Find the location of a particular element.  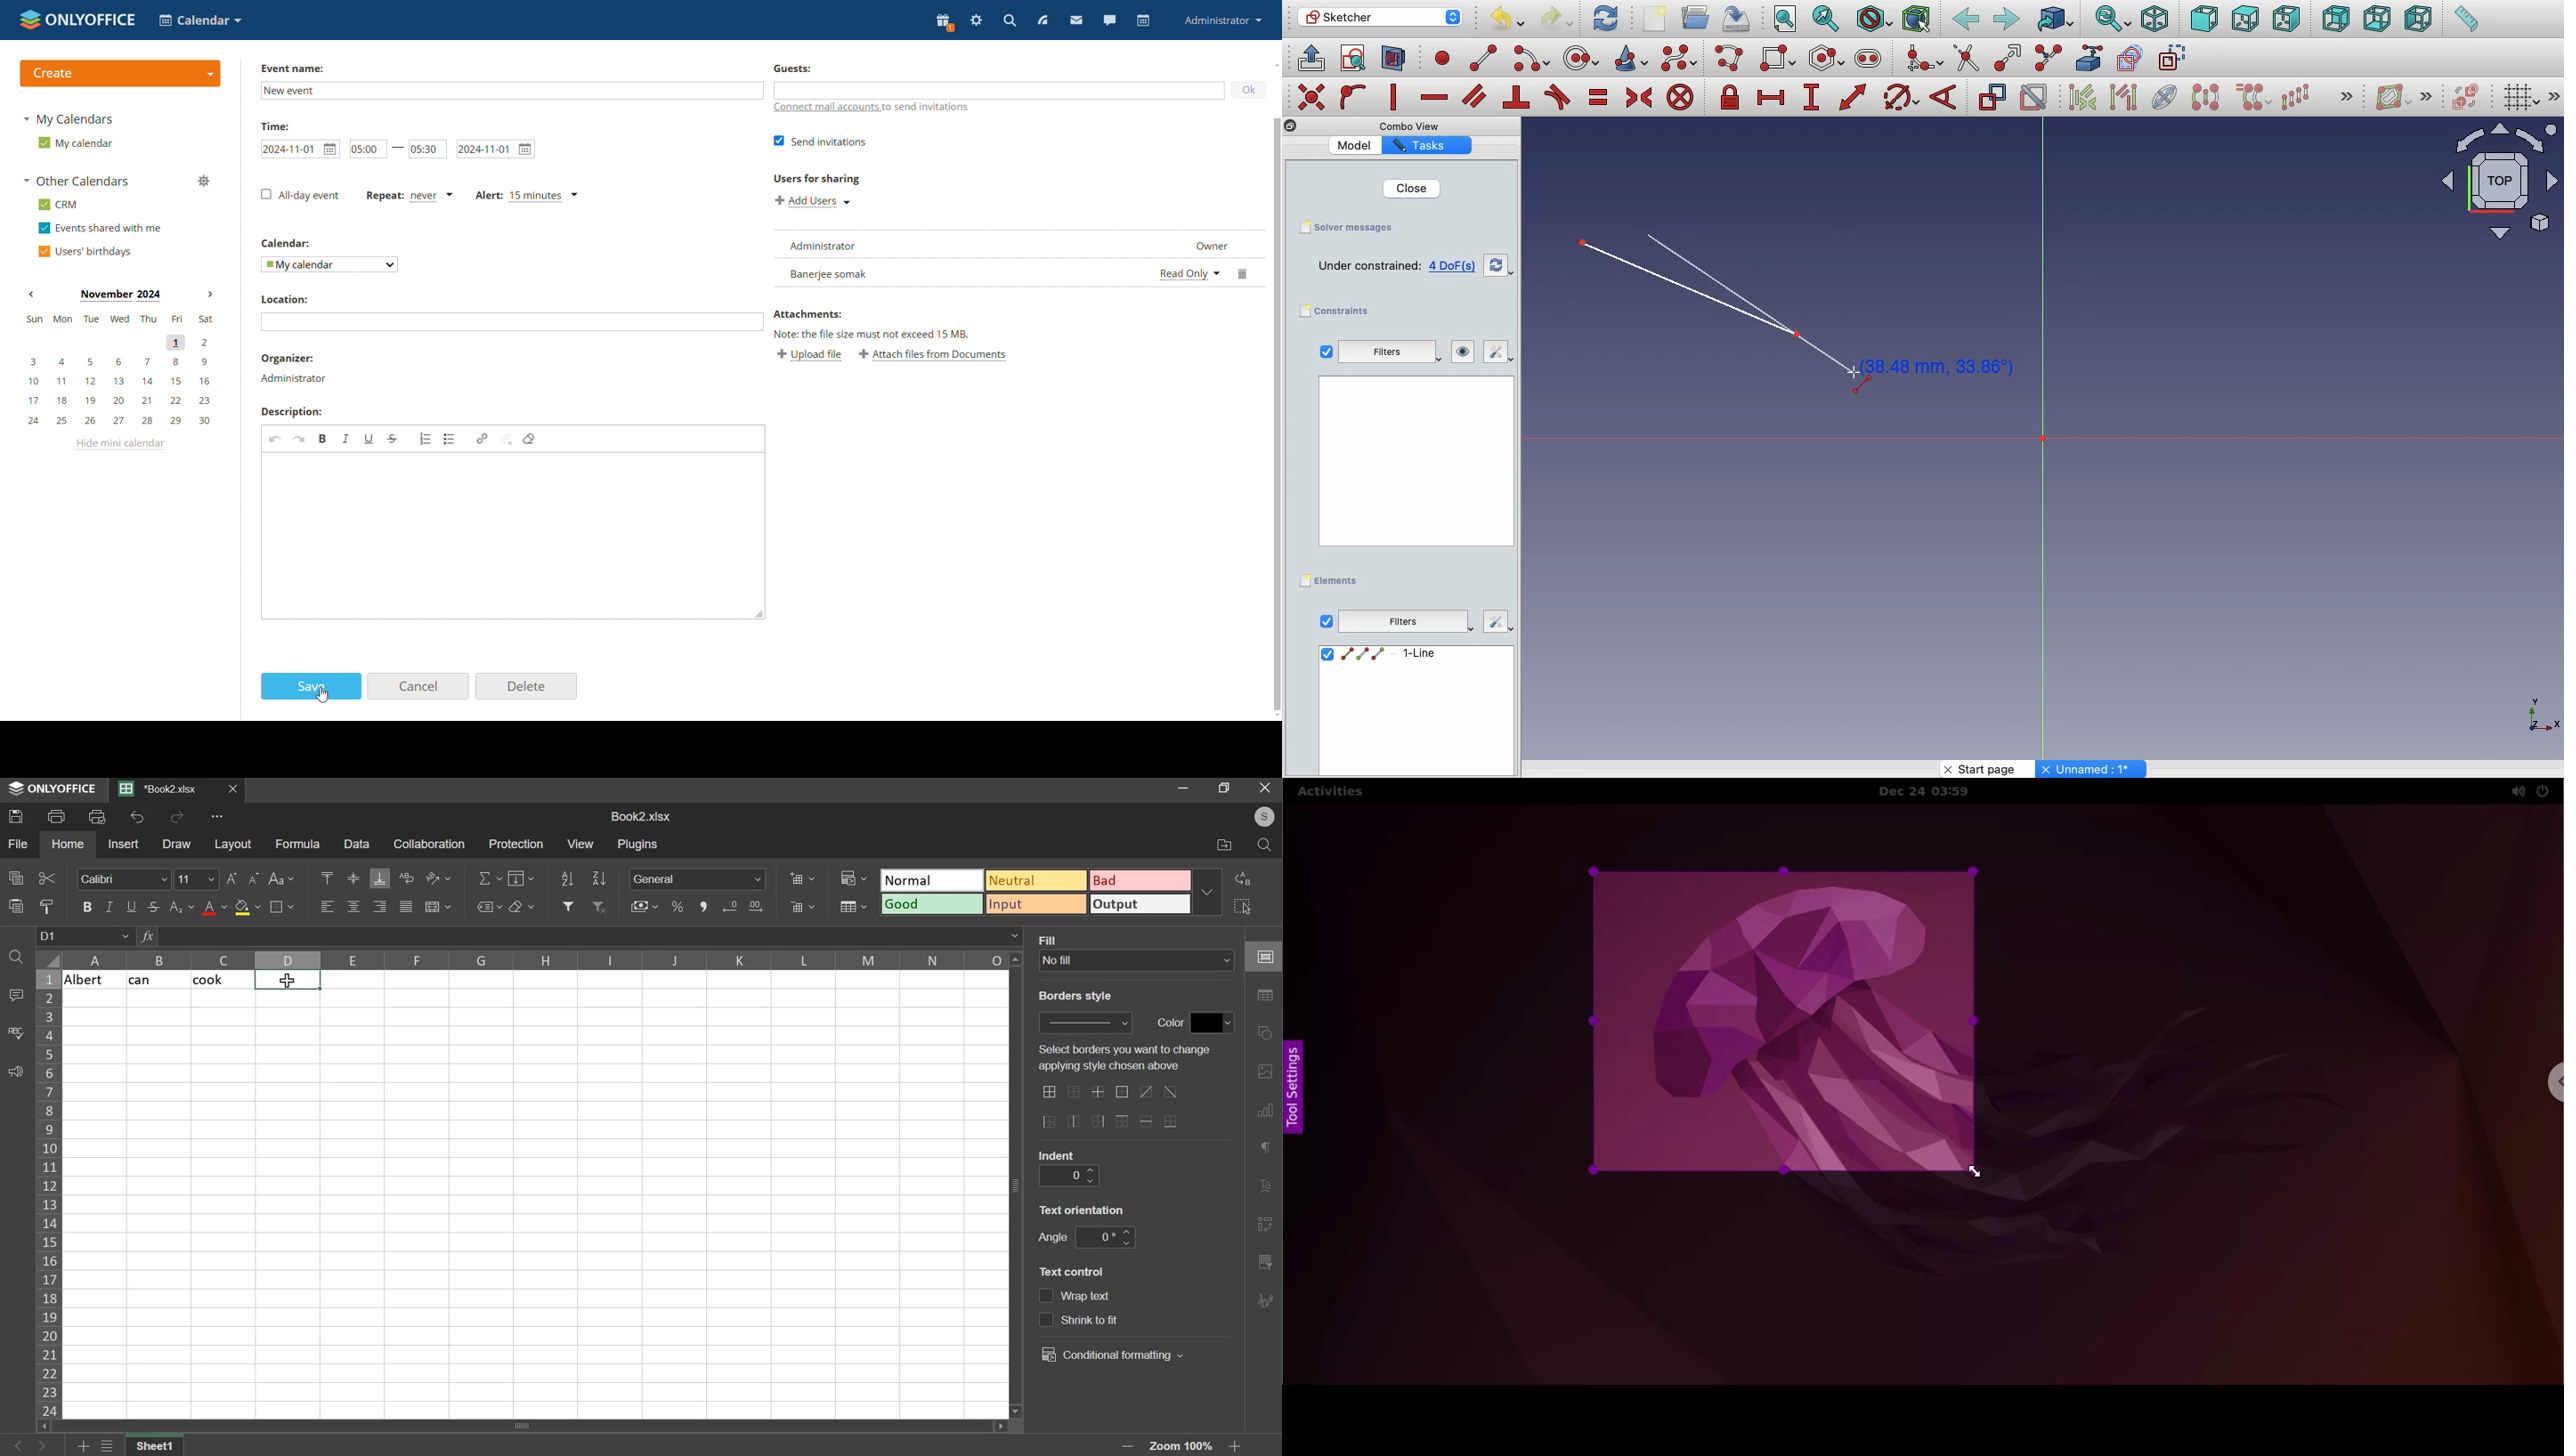

Internal geometry is located at coordinates (2166, 96).